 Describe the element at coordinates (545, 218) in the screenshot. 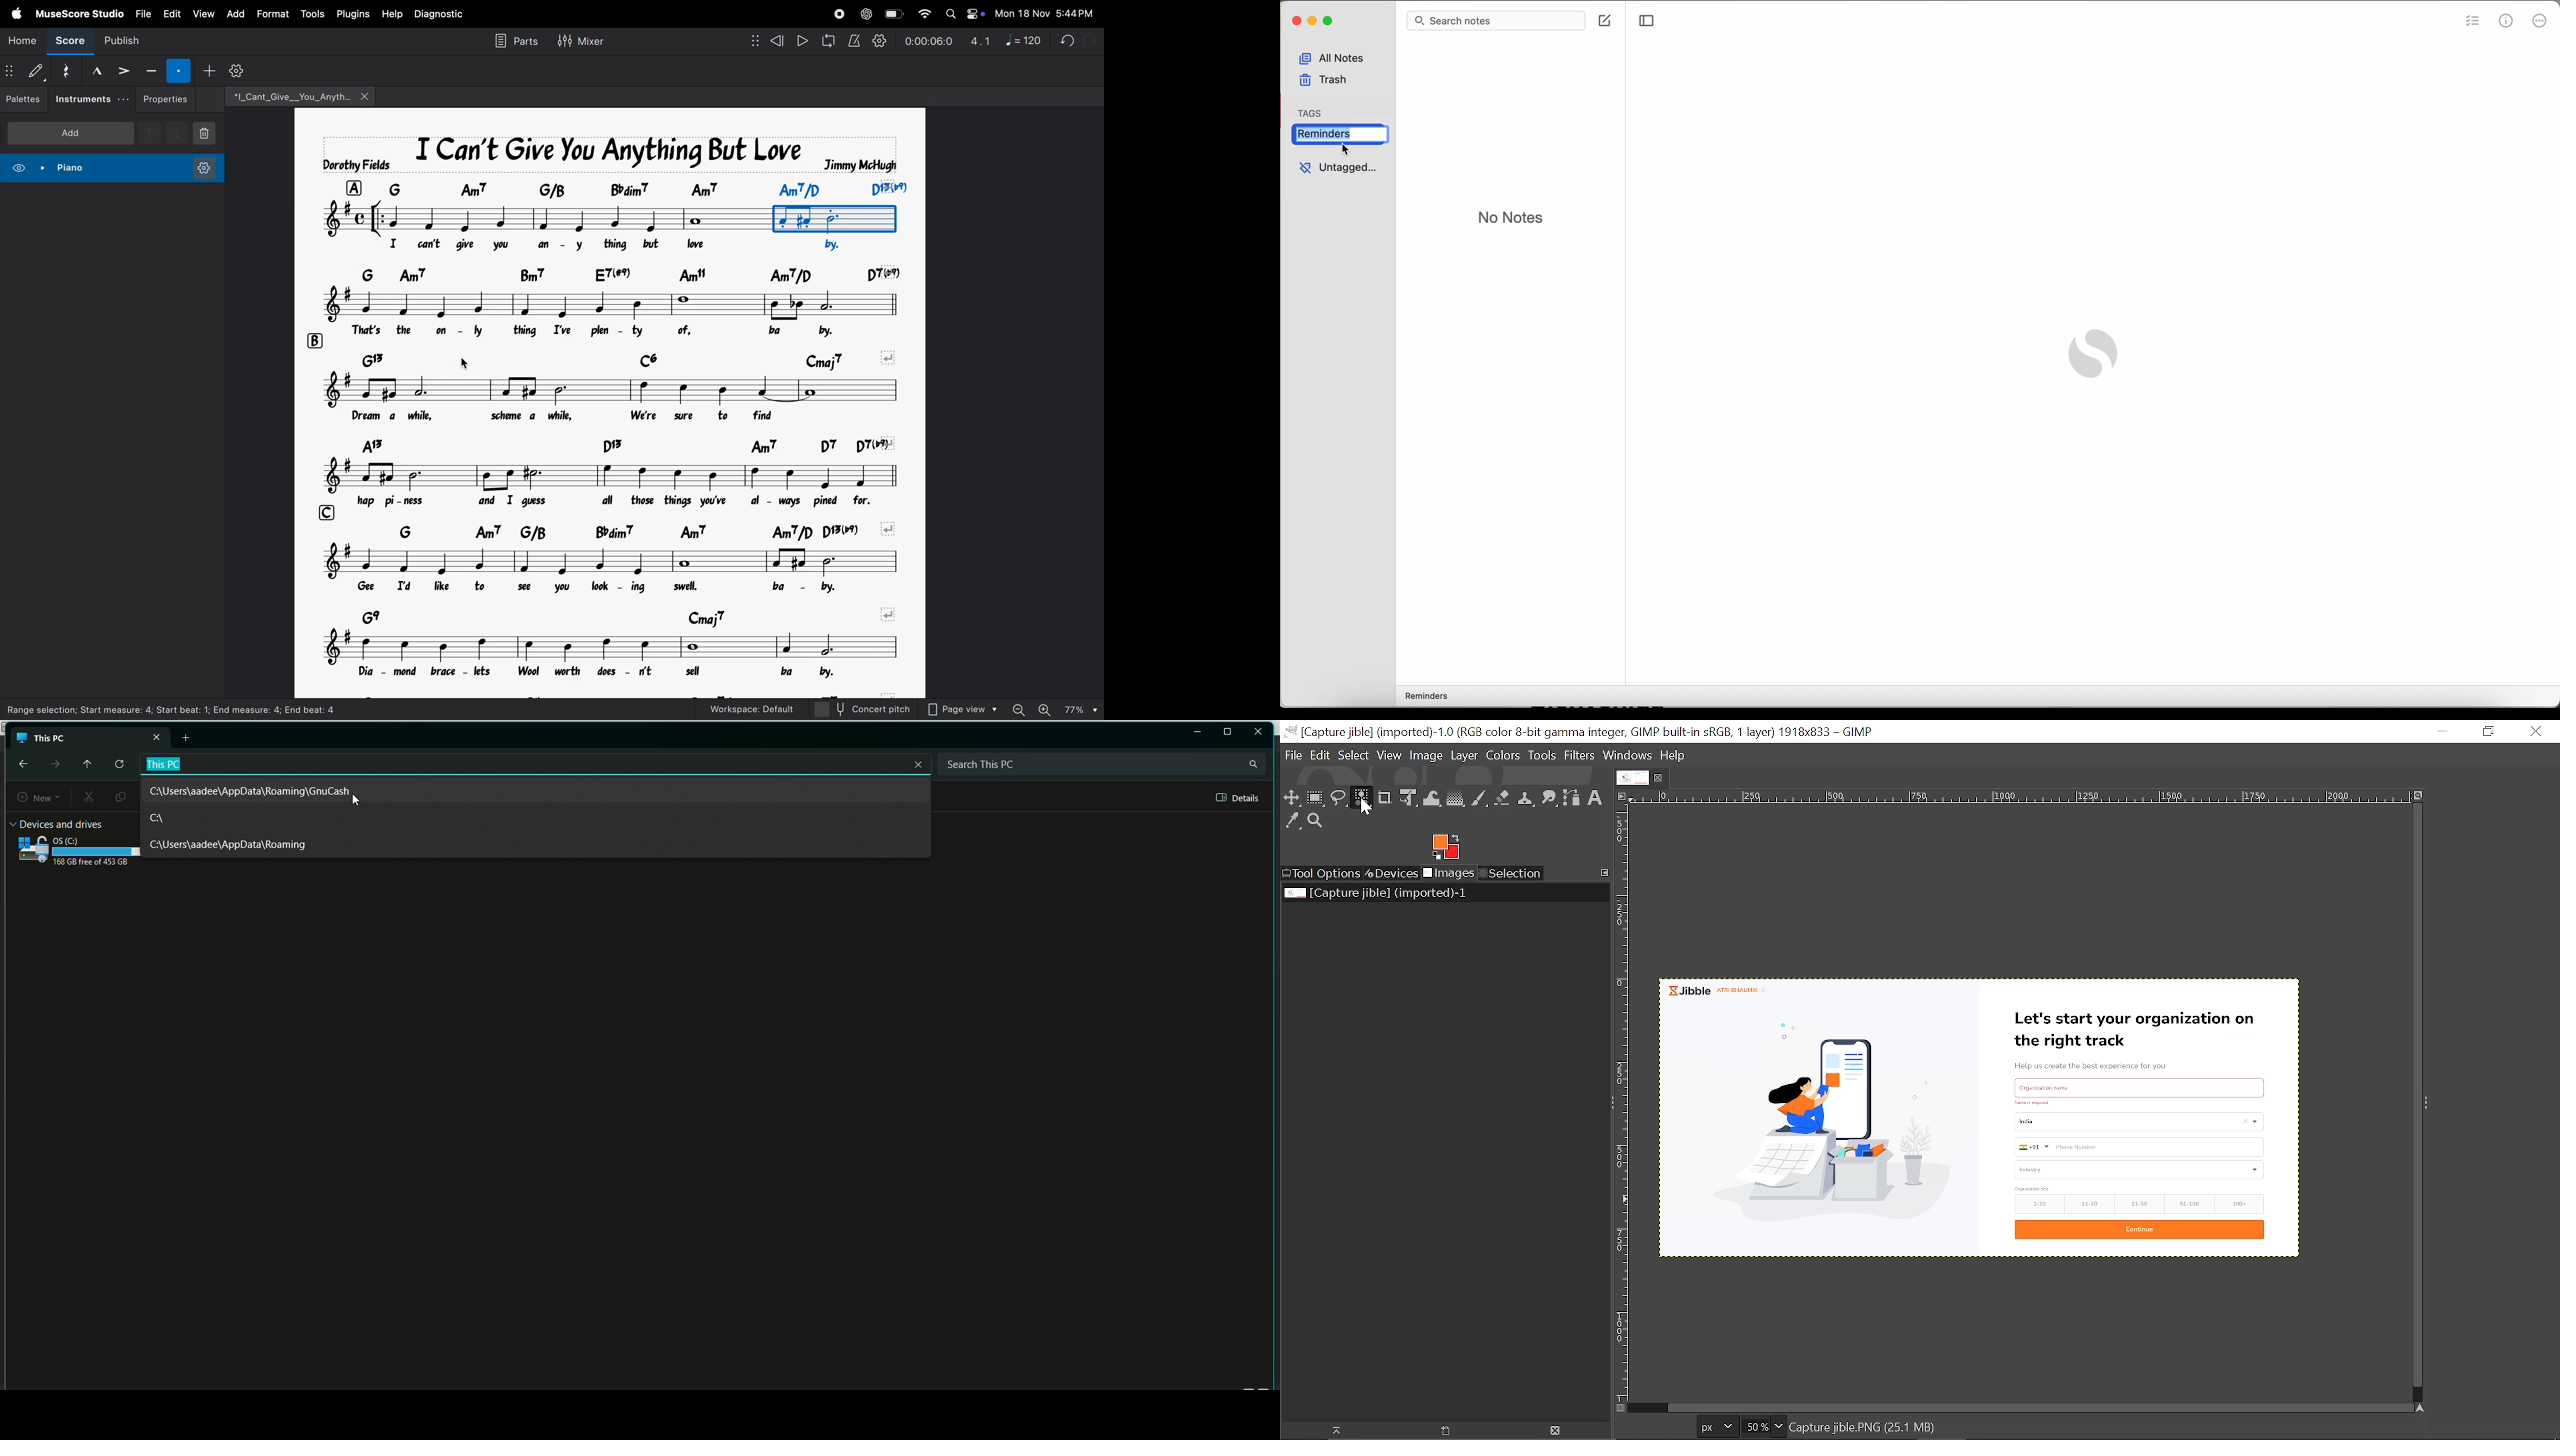

I see `notes` at that location.